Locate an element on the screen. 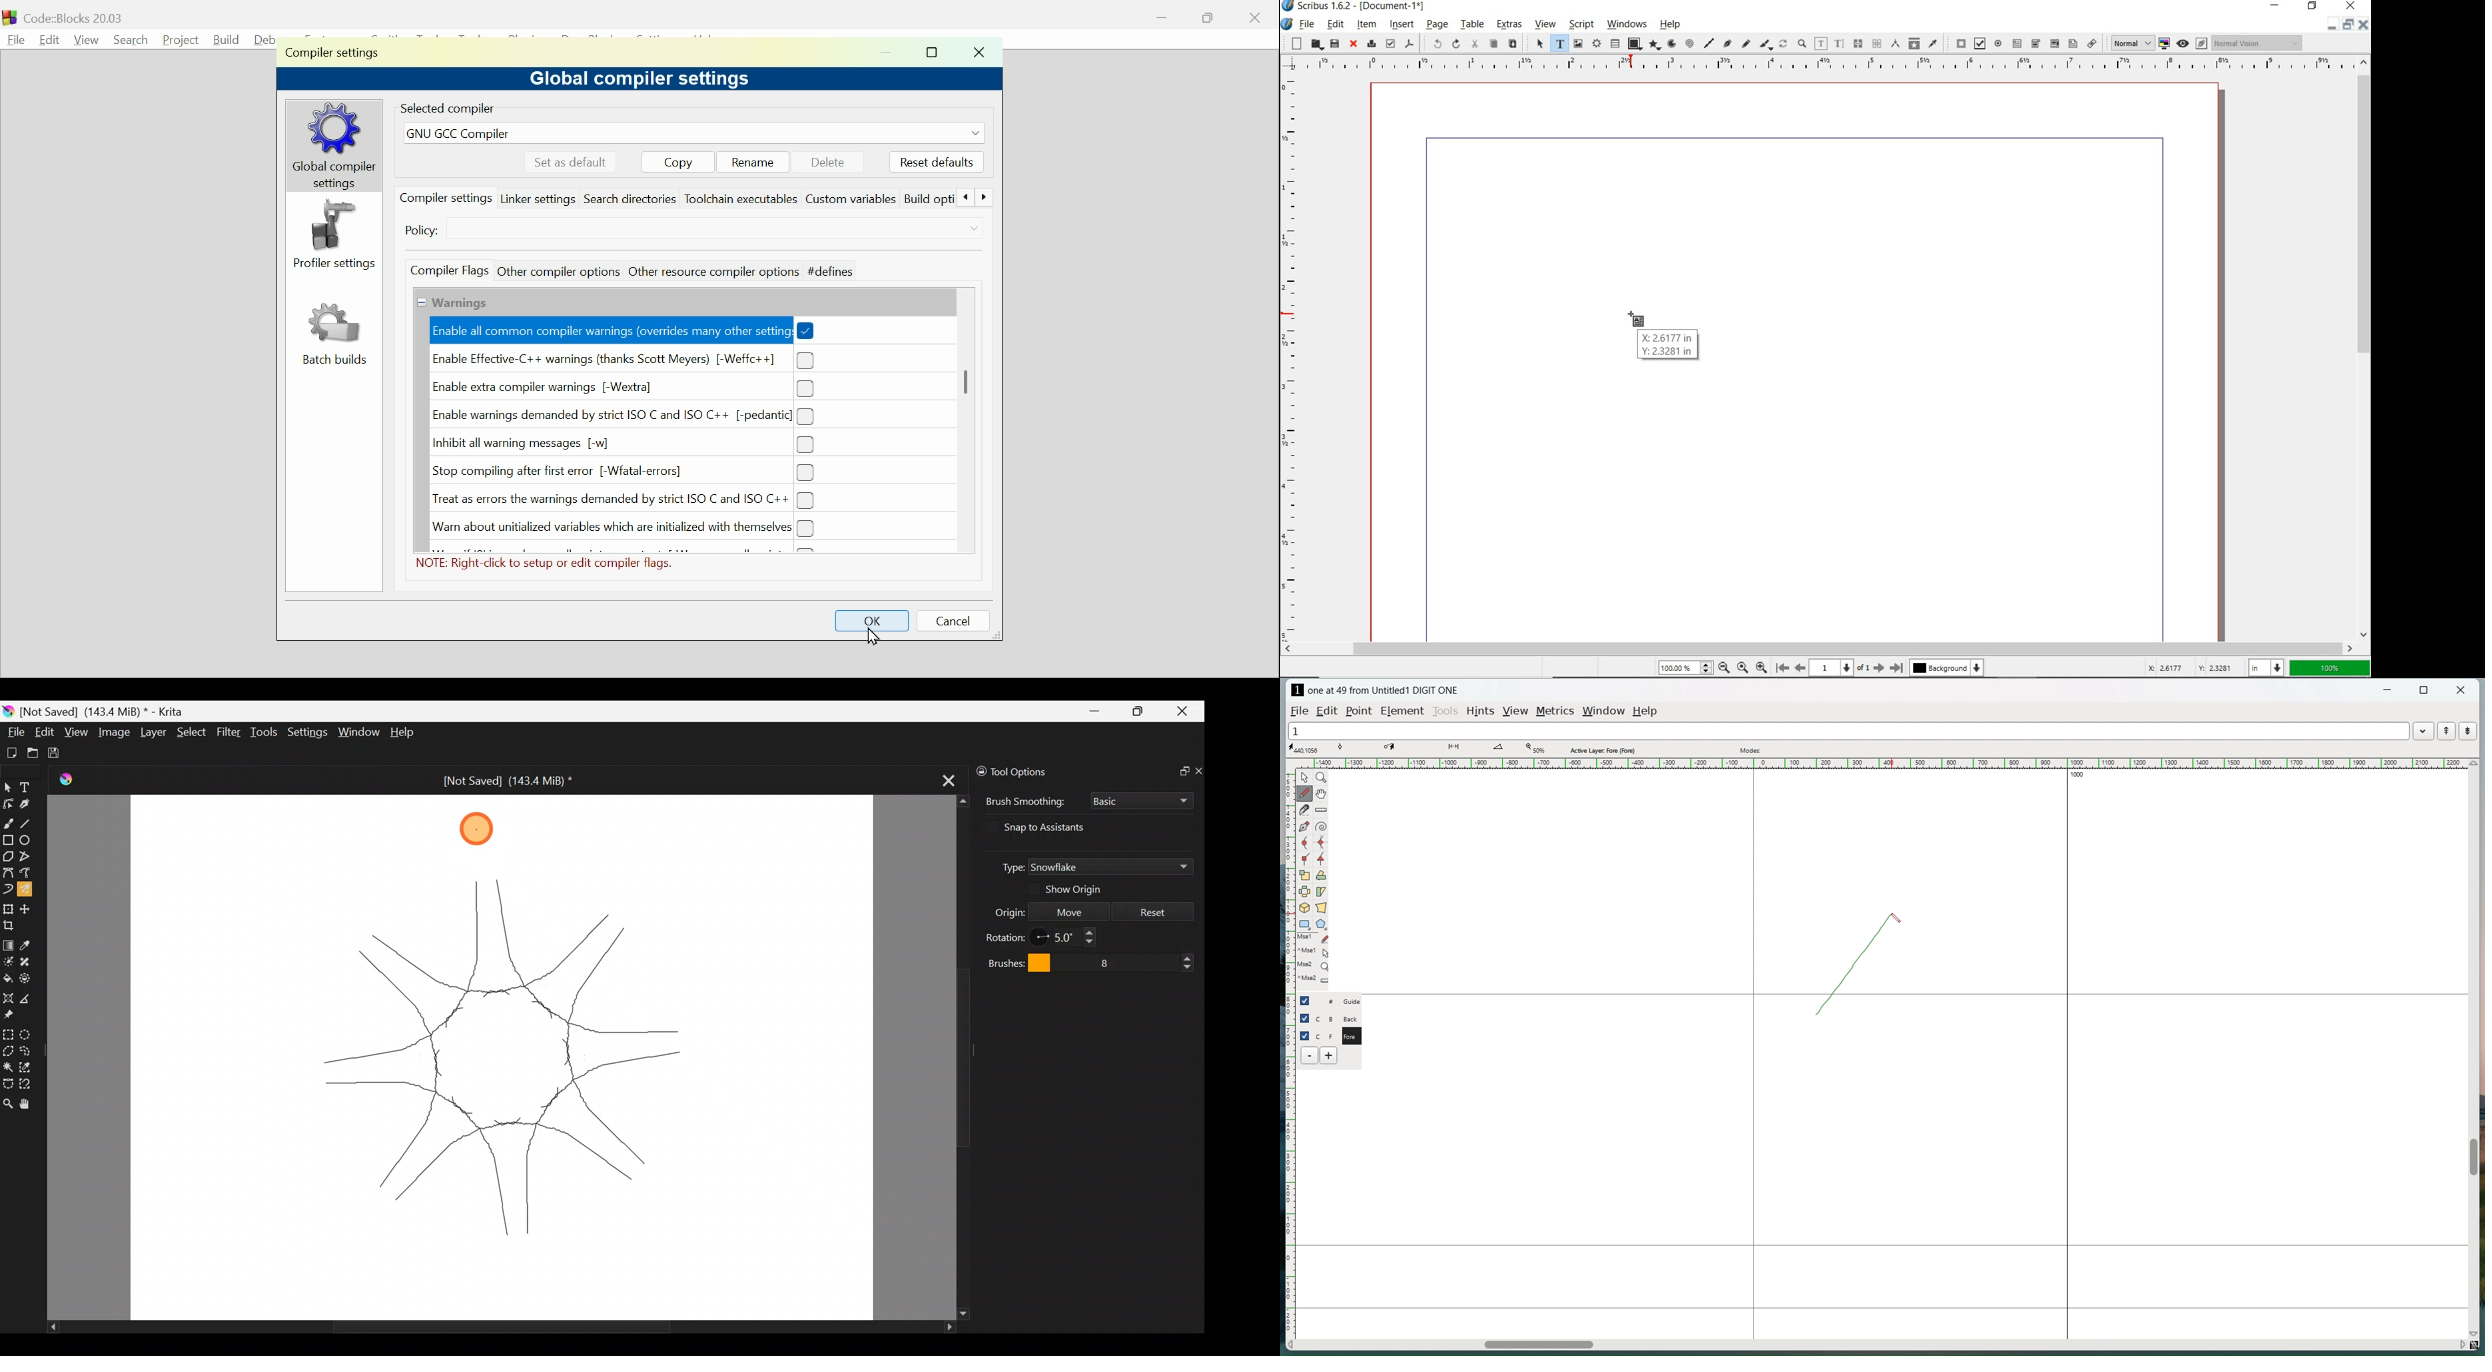 This screenshot has width=2492, height=1372. Scroll bar is located at coordinates (952, 1058).